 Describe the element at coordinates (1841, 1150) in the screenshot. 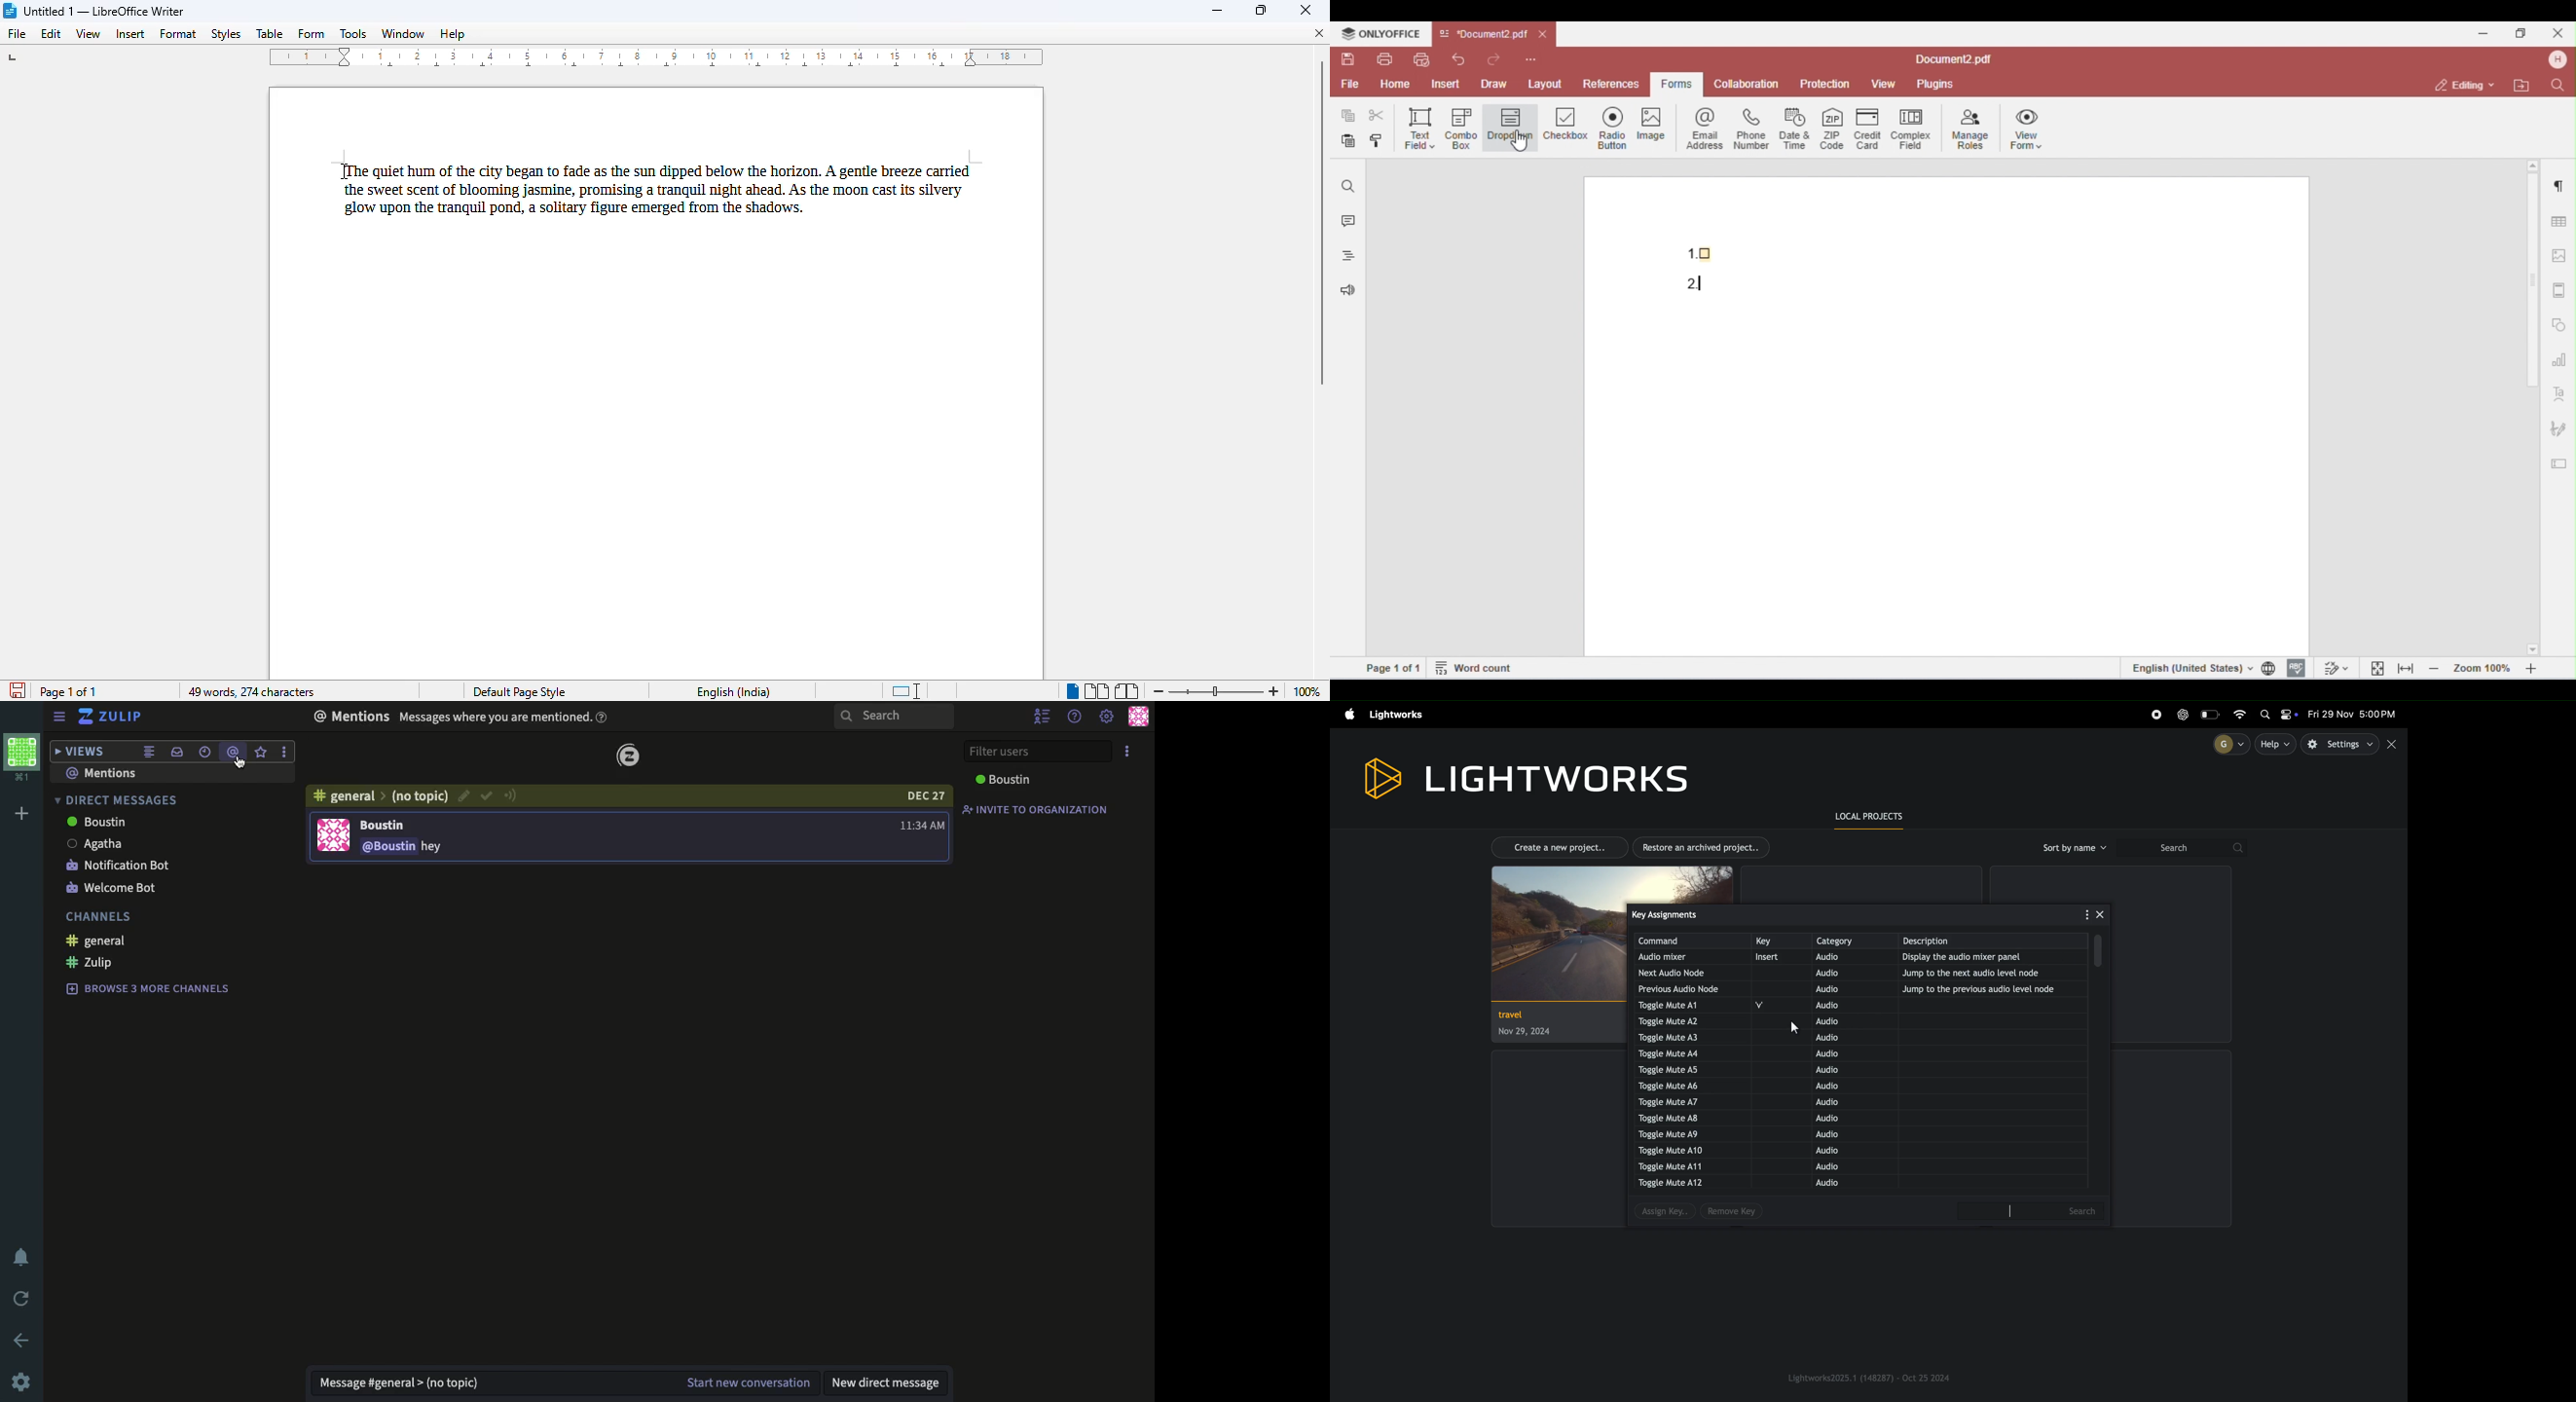

I see `audio` at that location.